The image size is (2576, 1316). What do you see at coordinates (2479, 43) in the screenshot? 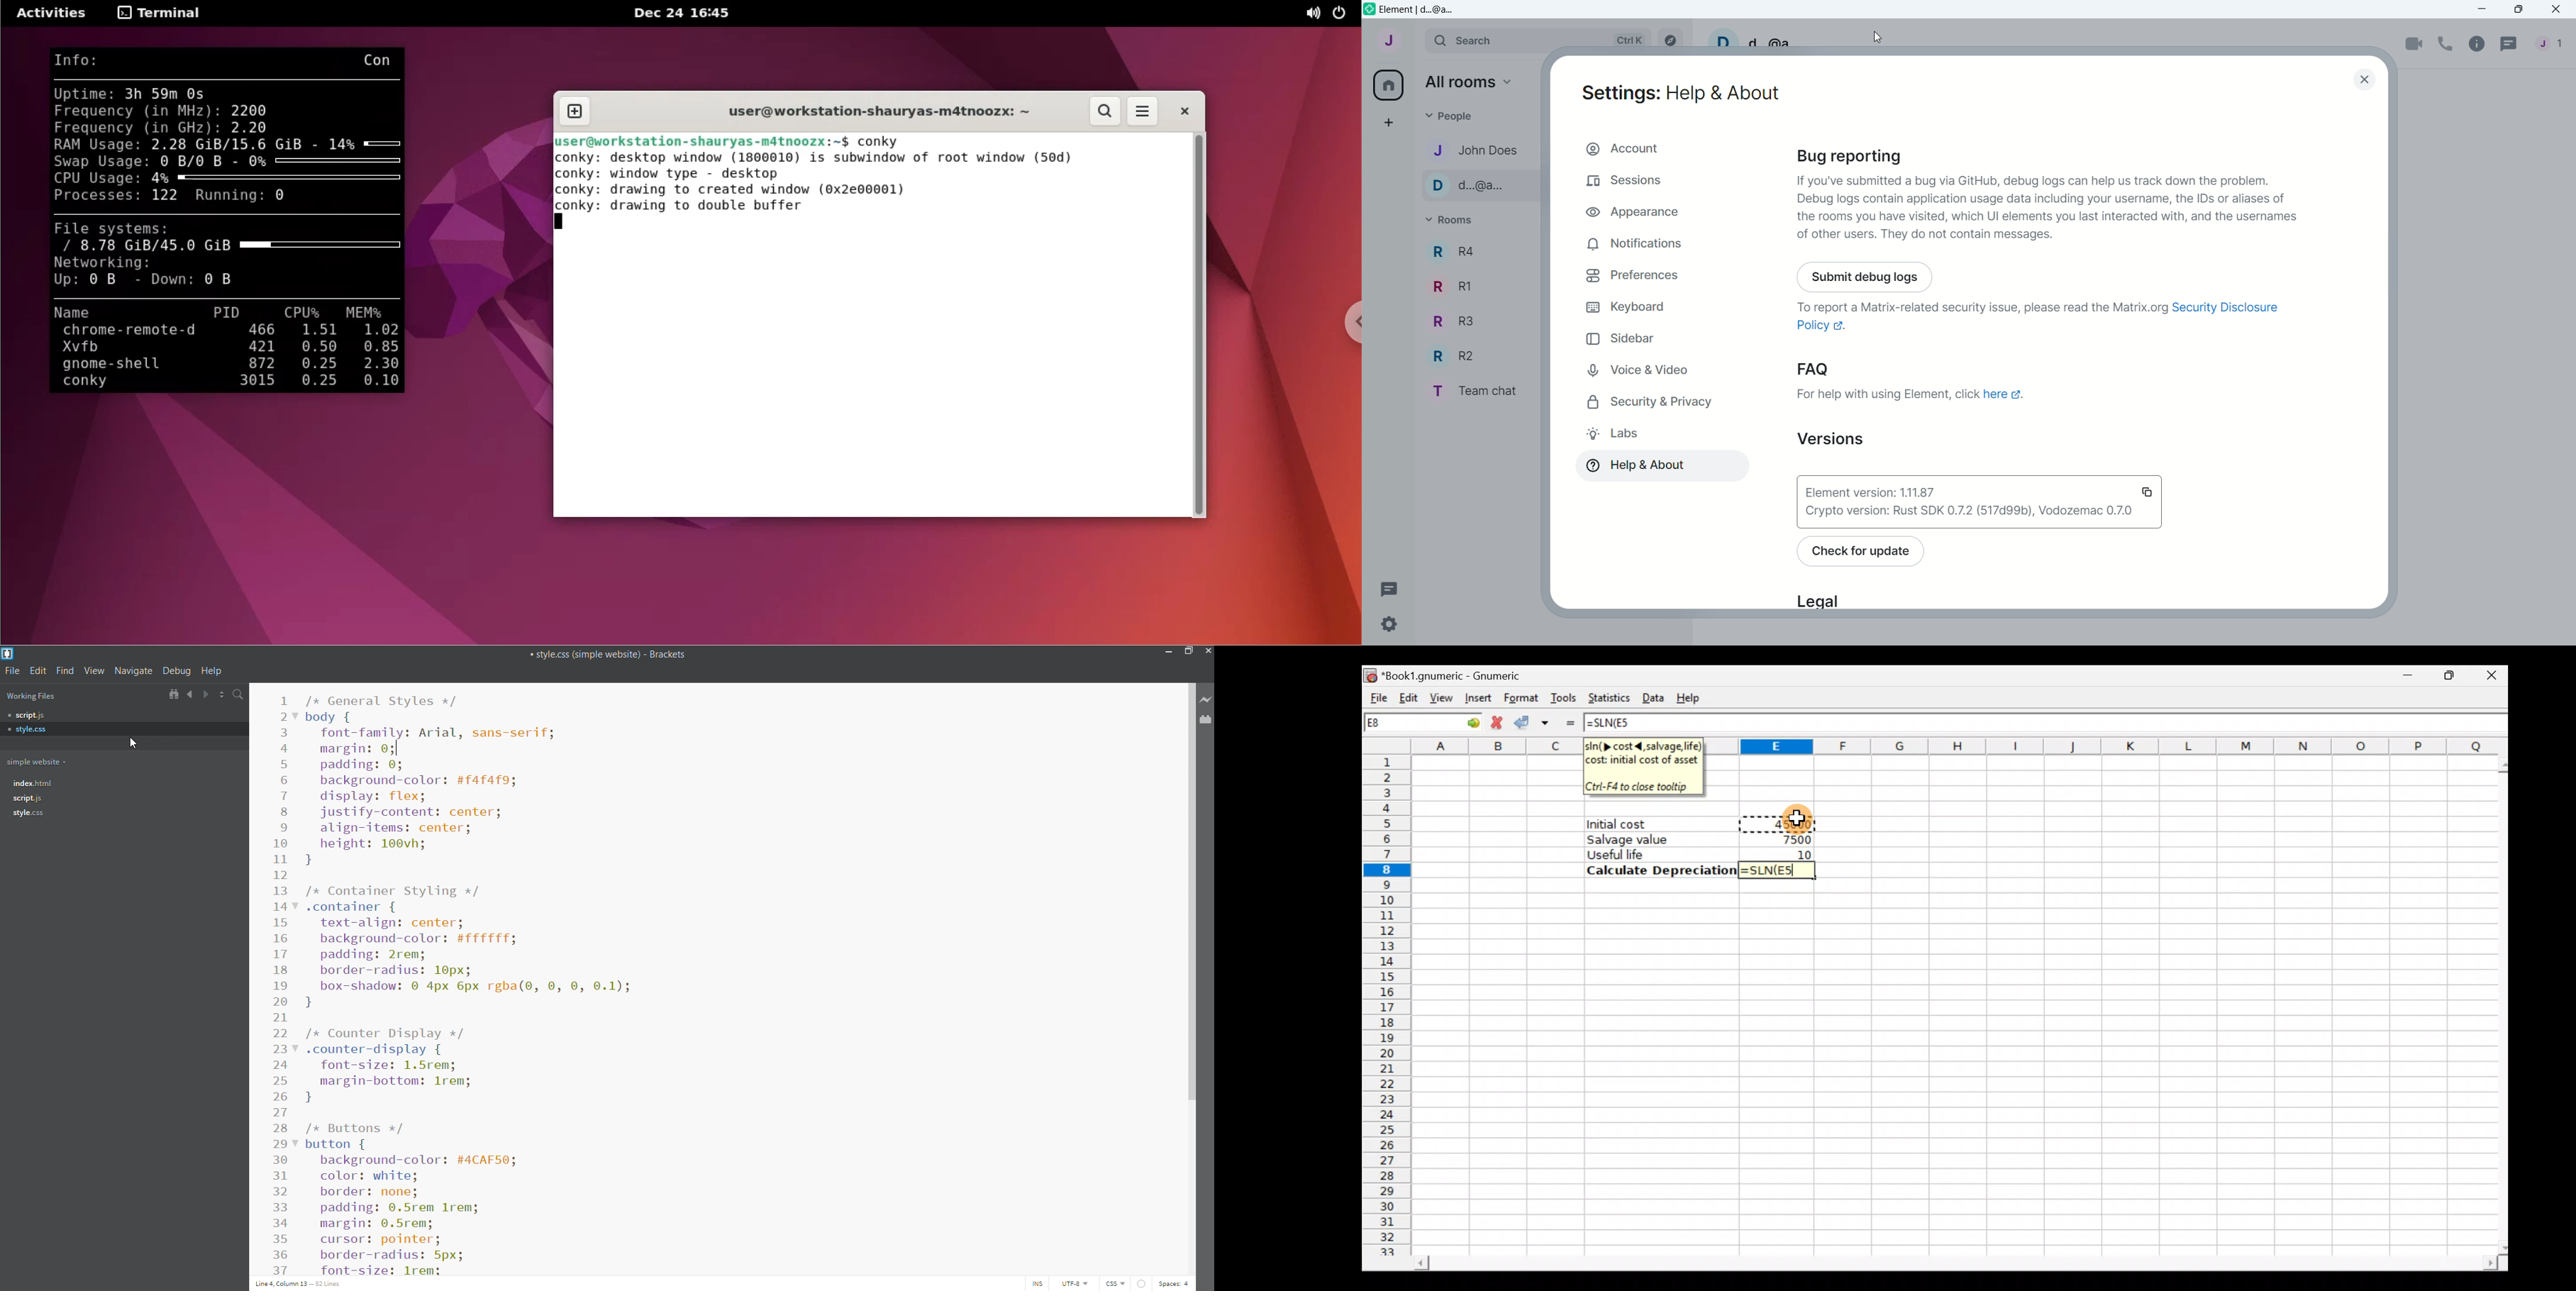
I see `Room info` at bounding box center [2479, 43].